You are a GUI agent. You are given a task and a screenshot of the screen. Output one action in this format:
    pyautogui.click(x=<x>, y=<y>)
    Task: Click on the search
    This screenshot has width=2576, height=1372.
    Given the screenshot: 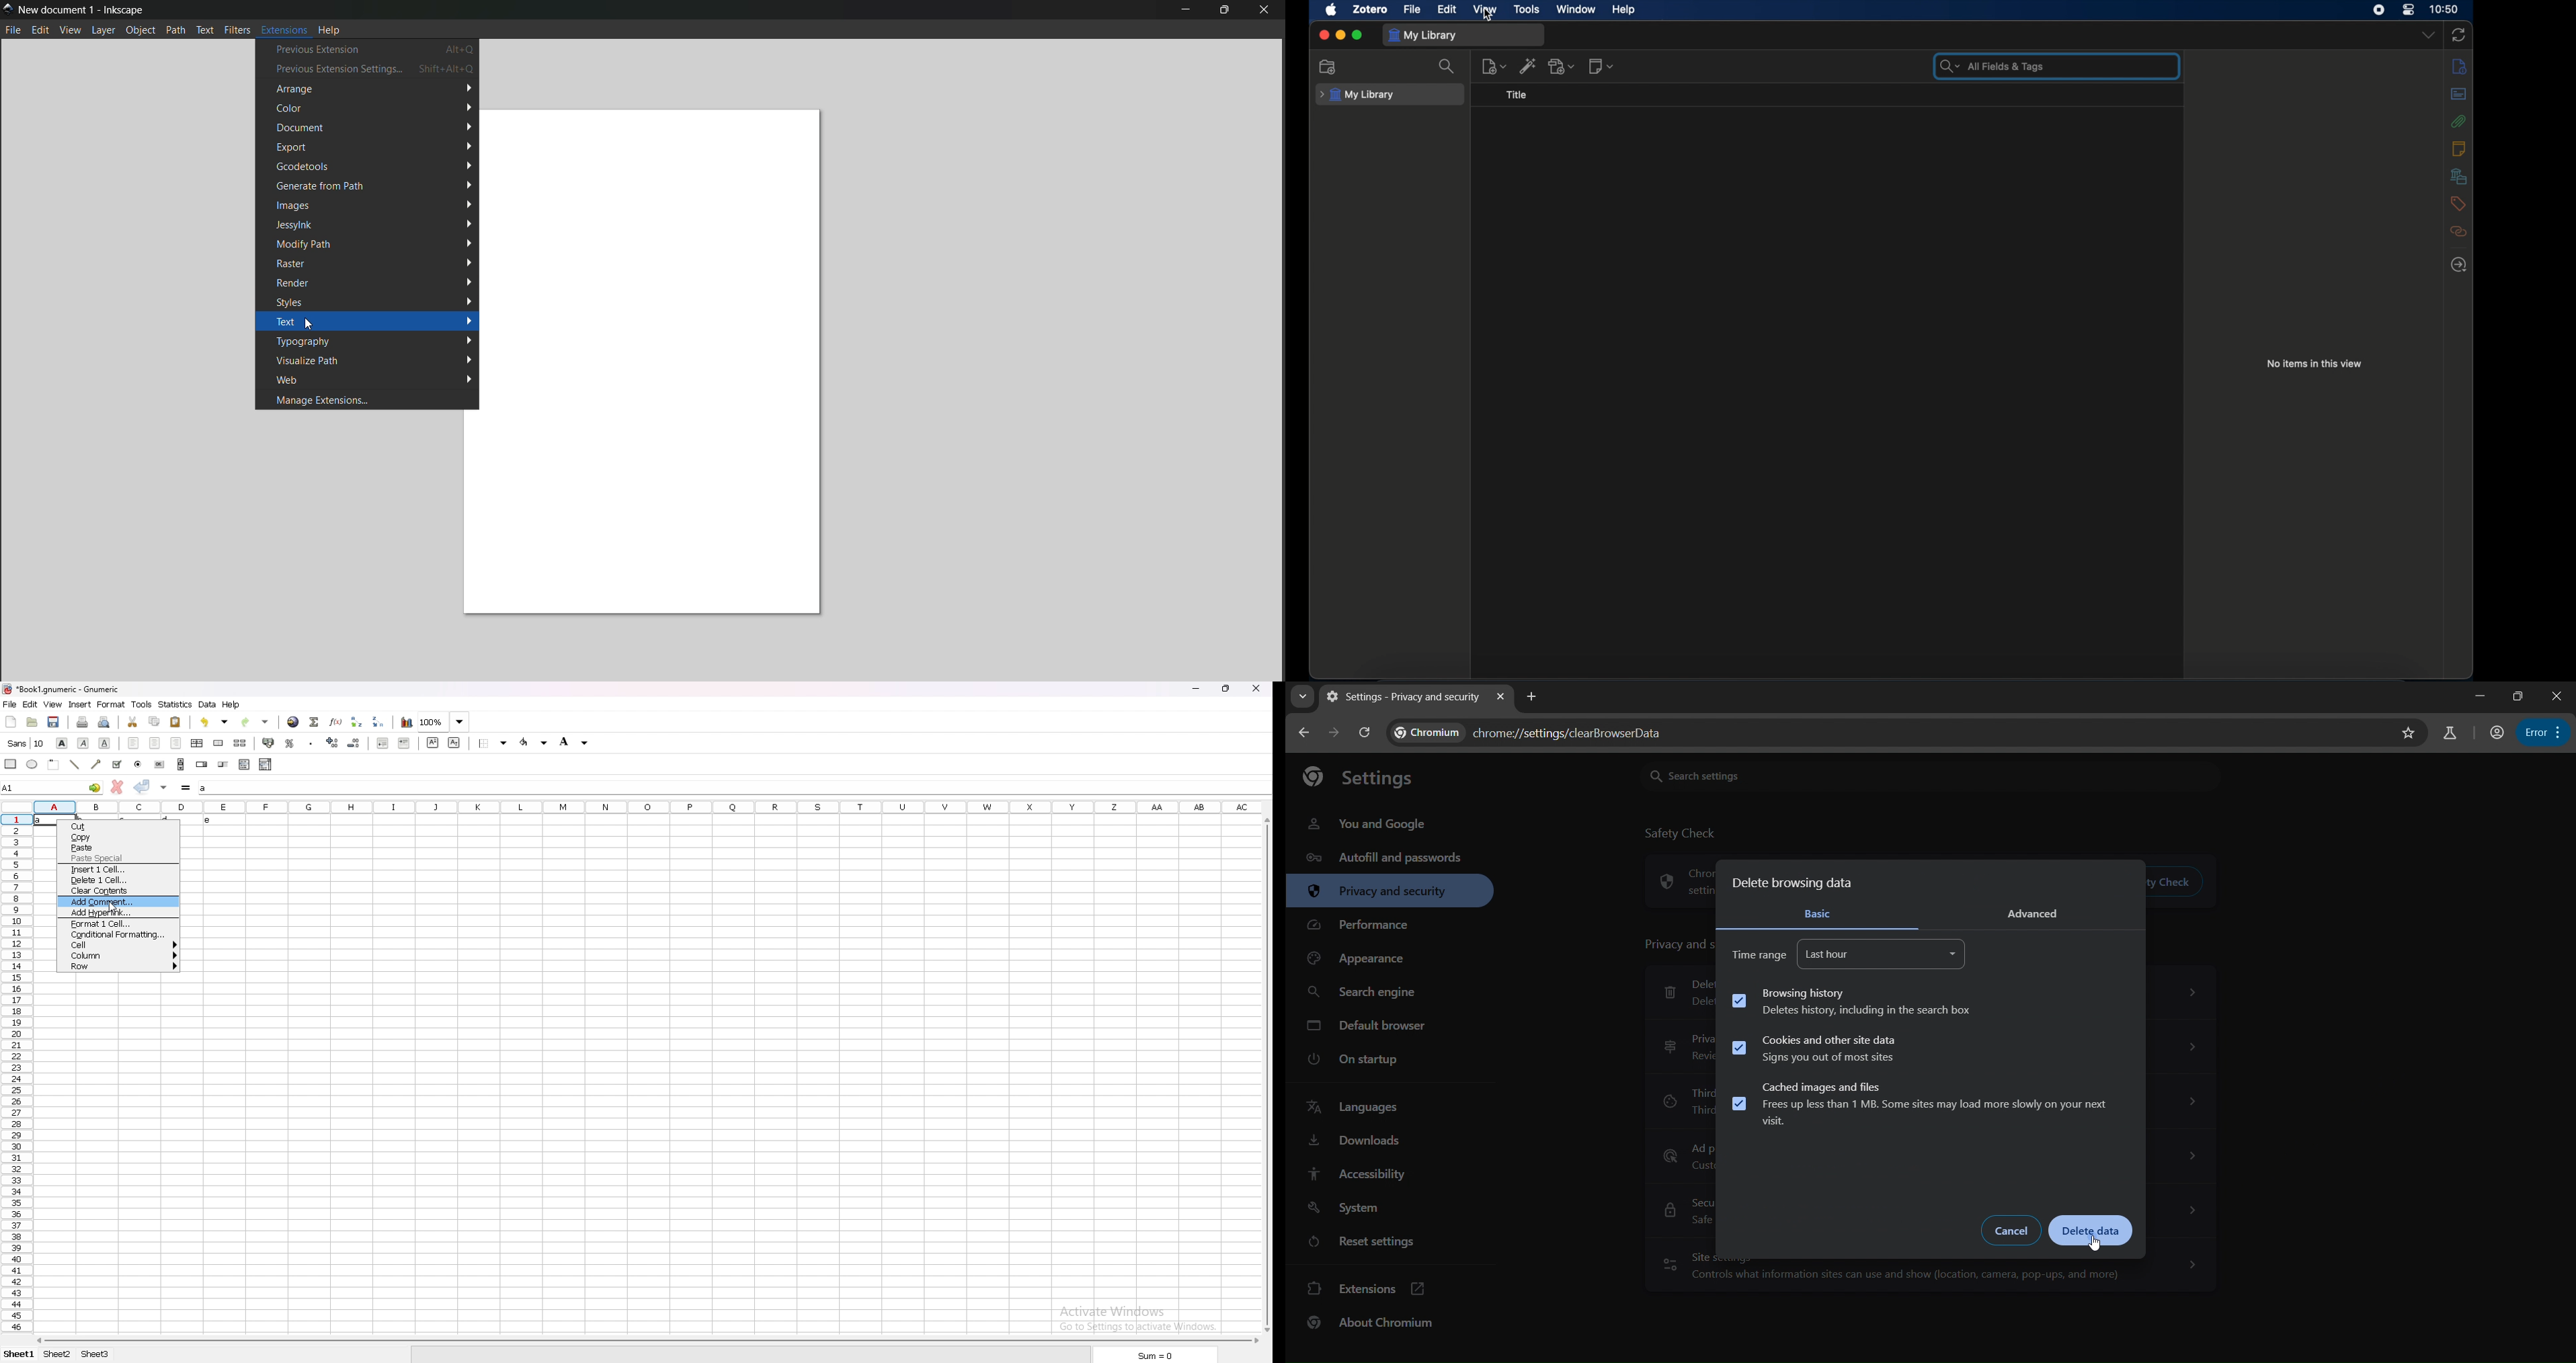 What is the action you would take?
    pyautogui.click(x=1448, y=66)
    